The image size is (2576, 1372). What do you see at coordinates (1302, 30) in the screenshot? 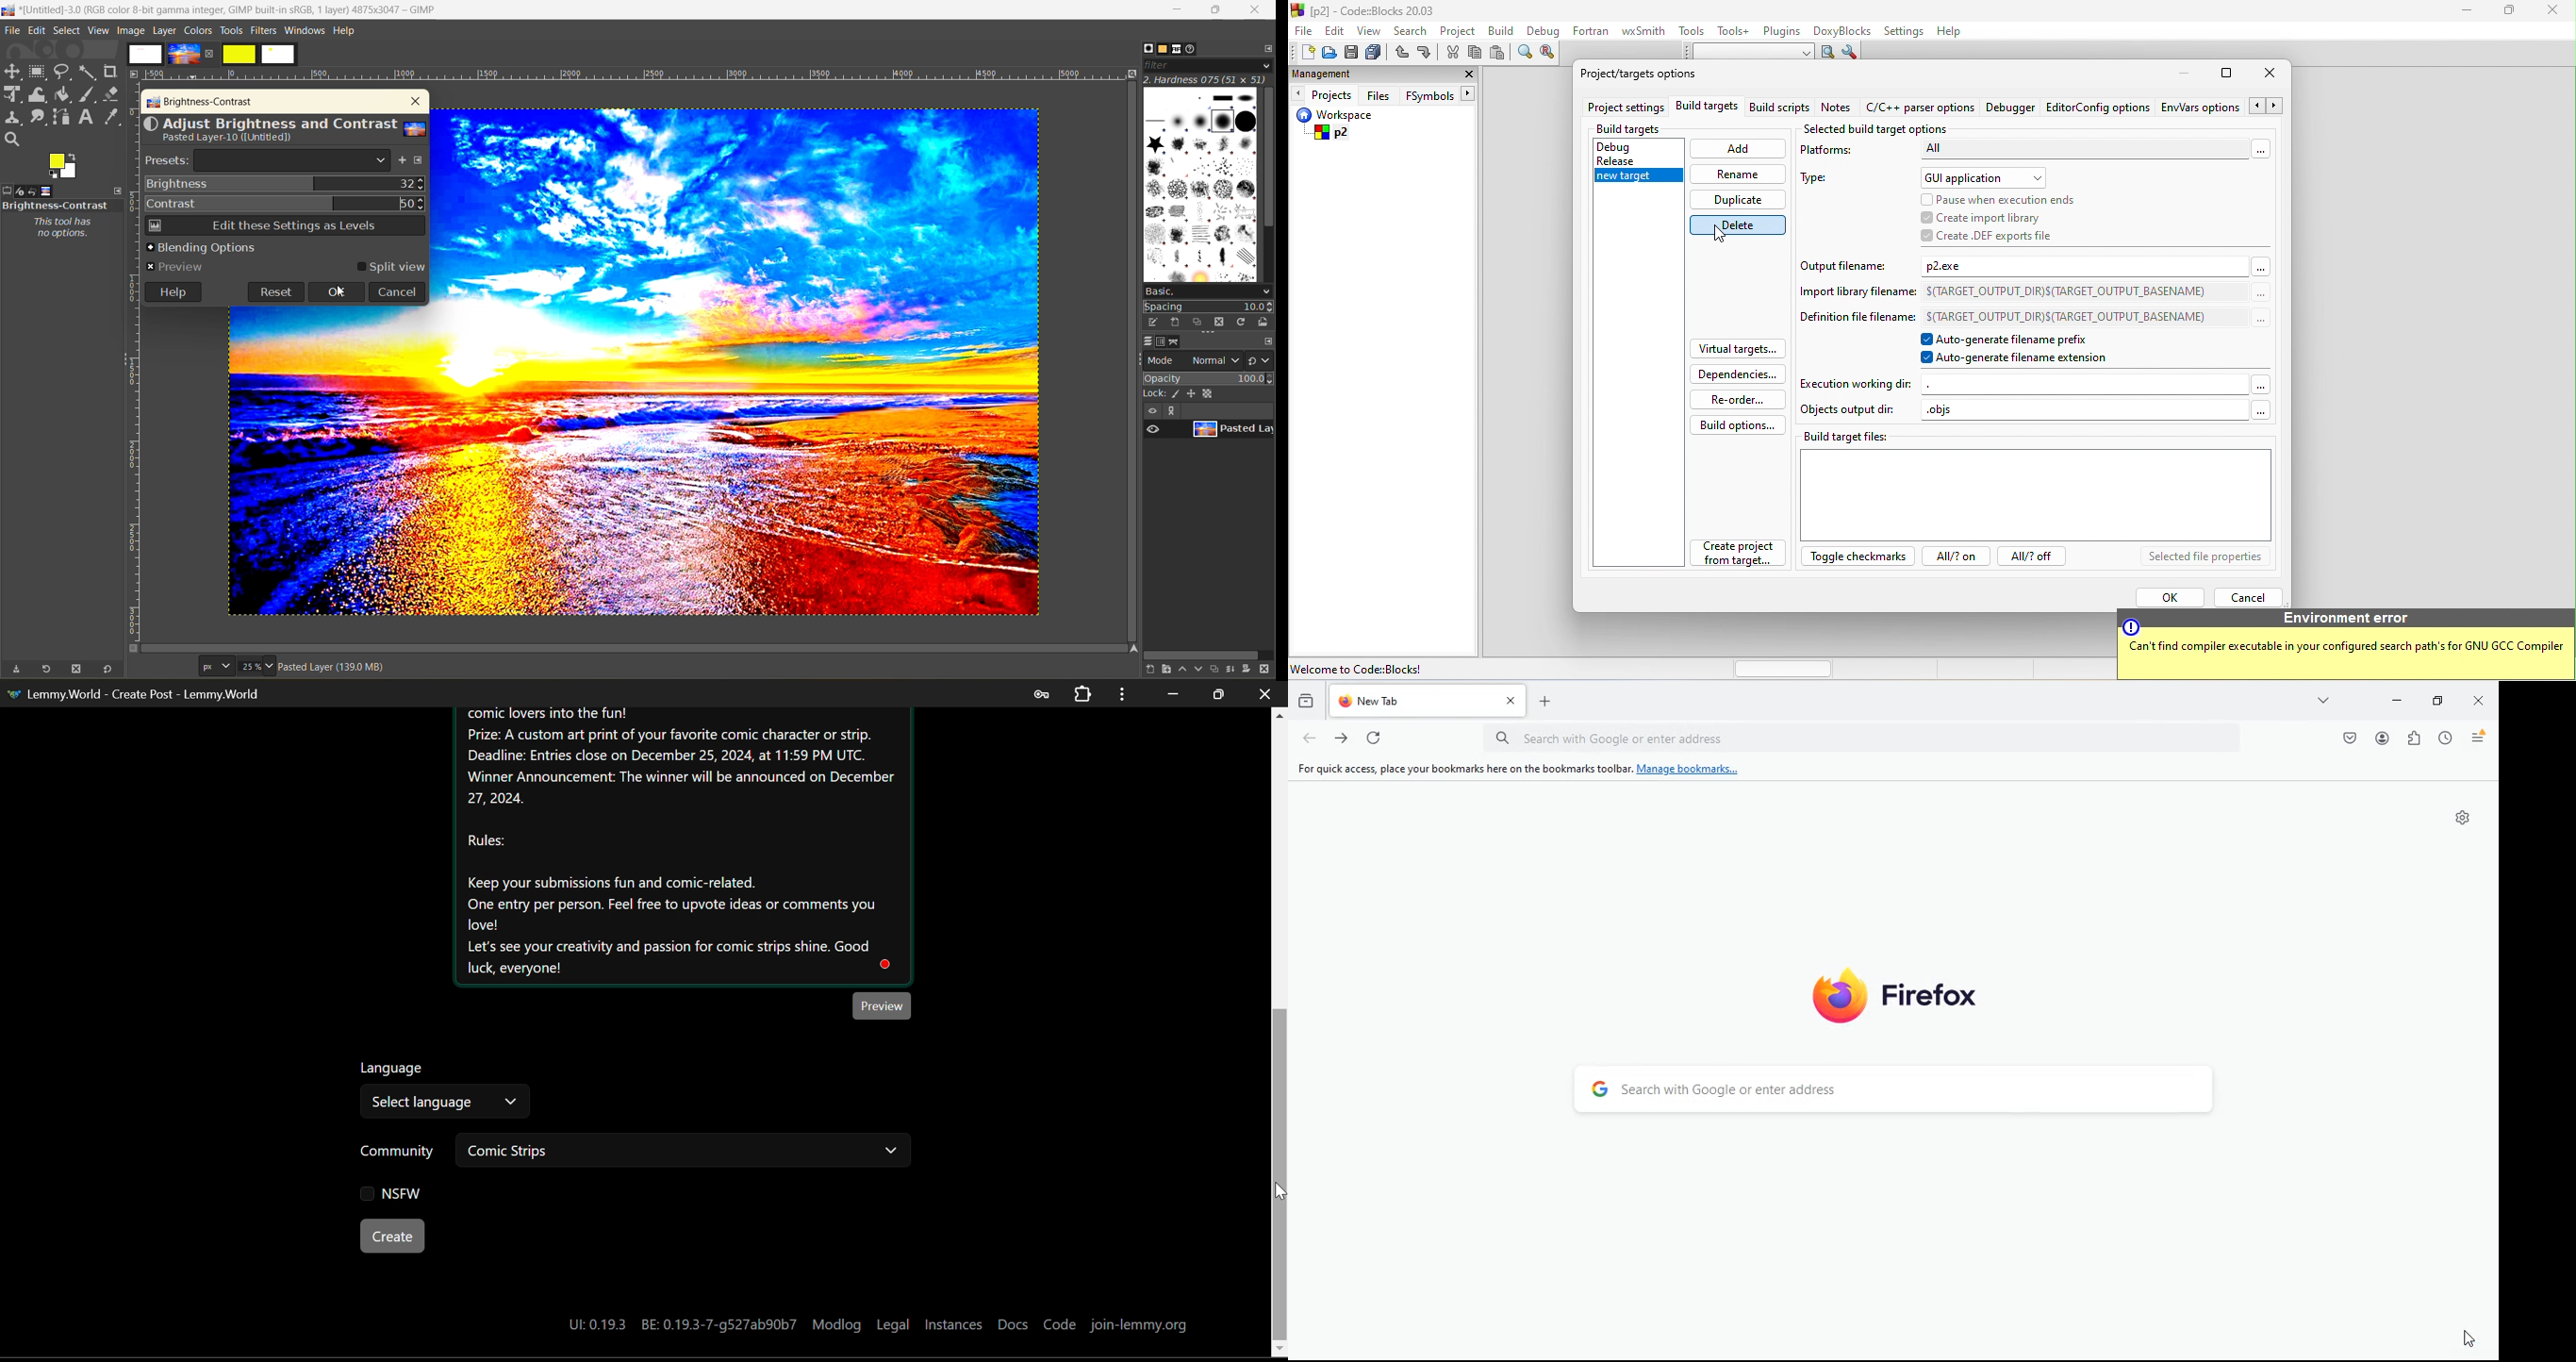
I see `file` at bounding box center [1302, 30].